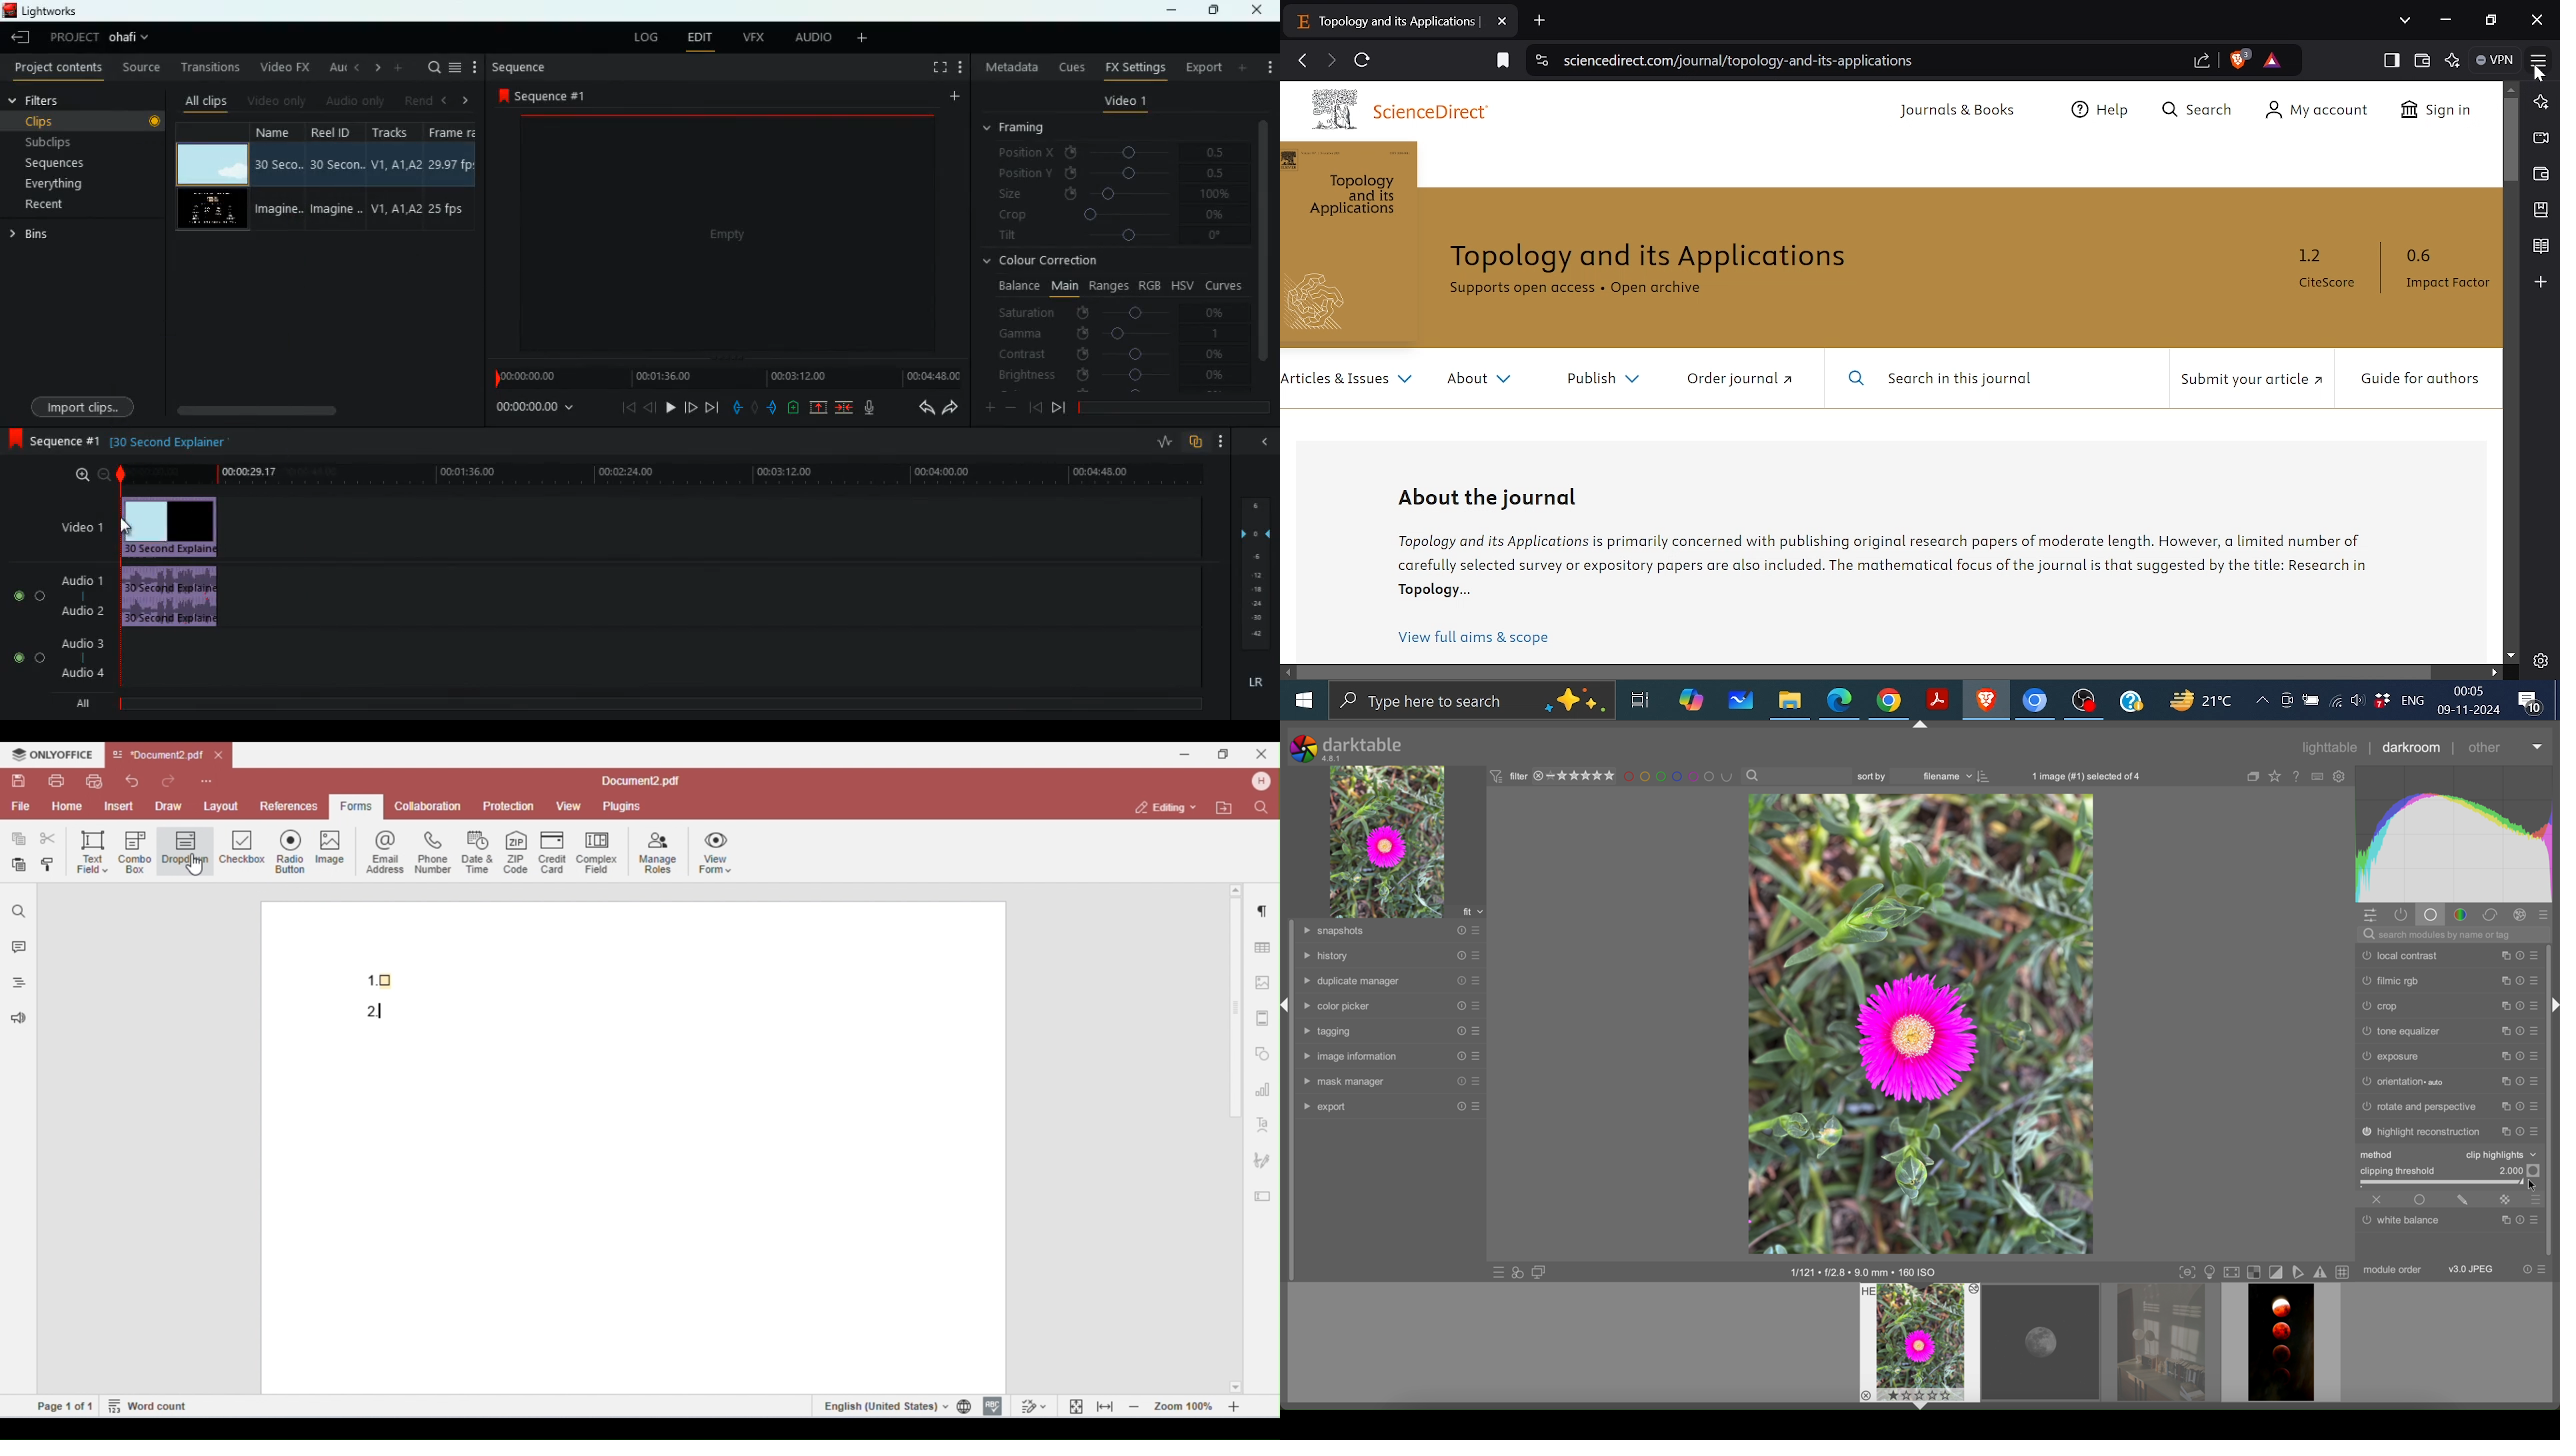 The height and width of the screenshot is (1456, 2576). What do you see at coordinates (2105, 108) in the screenshot?
I see ` Help` at bounding box center [2105, 108].